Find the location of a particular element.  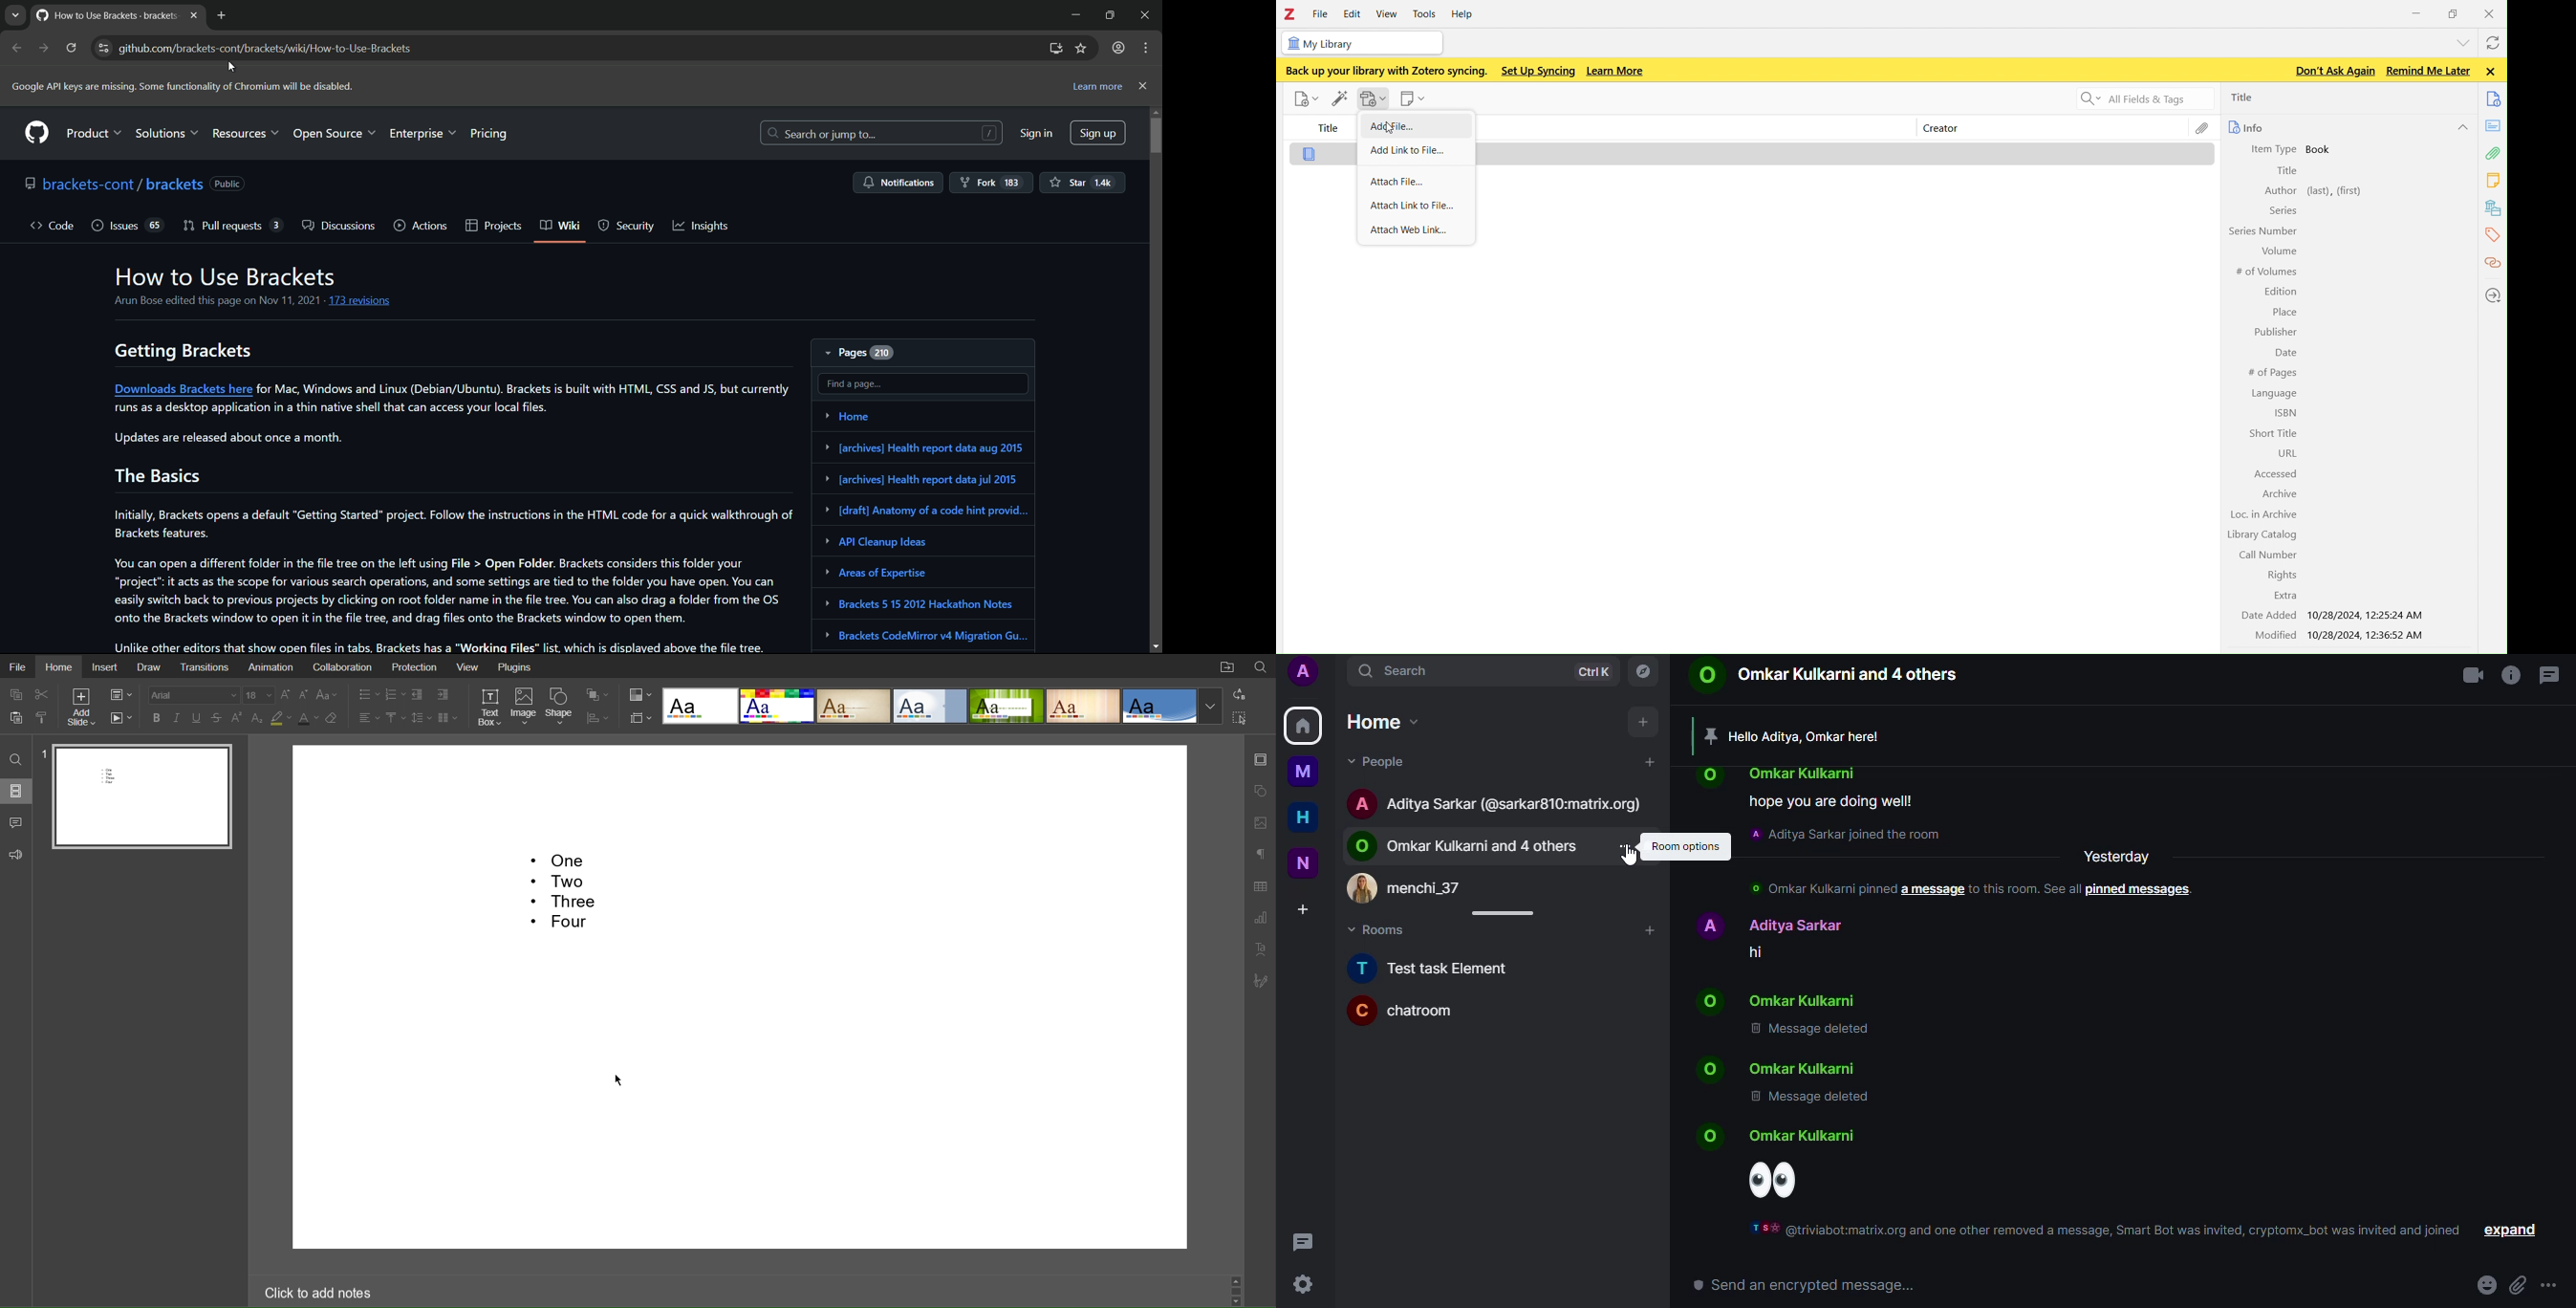

 is located at coordinates (1310, 774).